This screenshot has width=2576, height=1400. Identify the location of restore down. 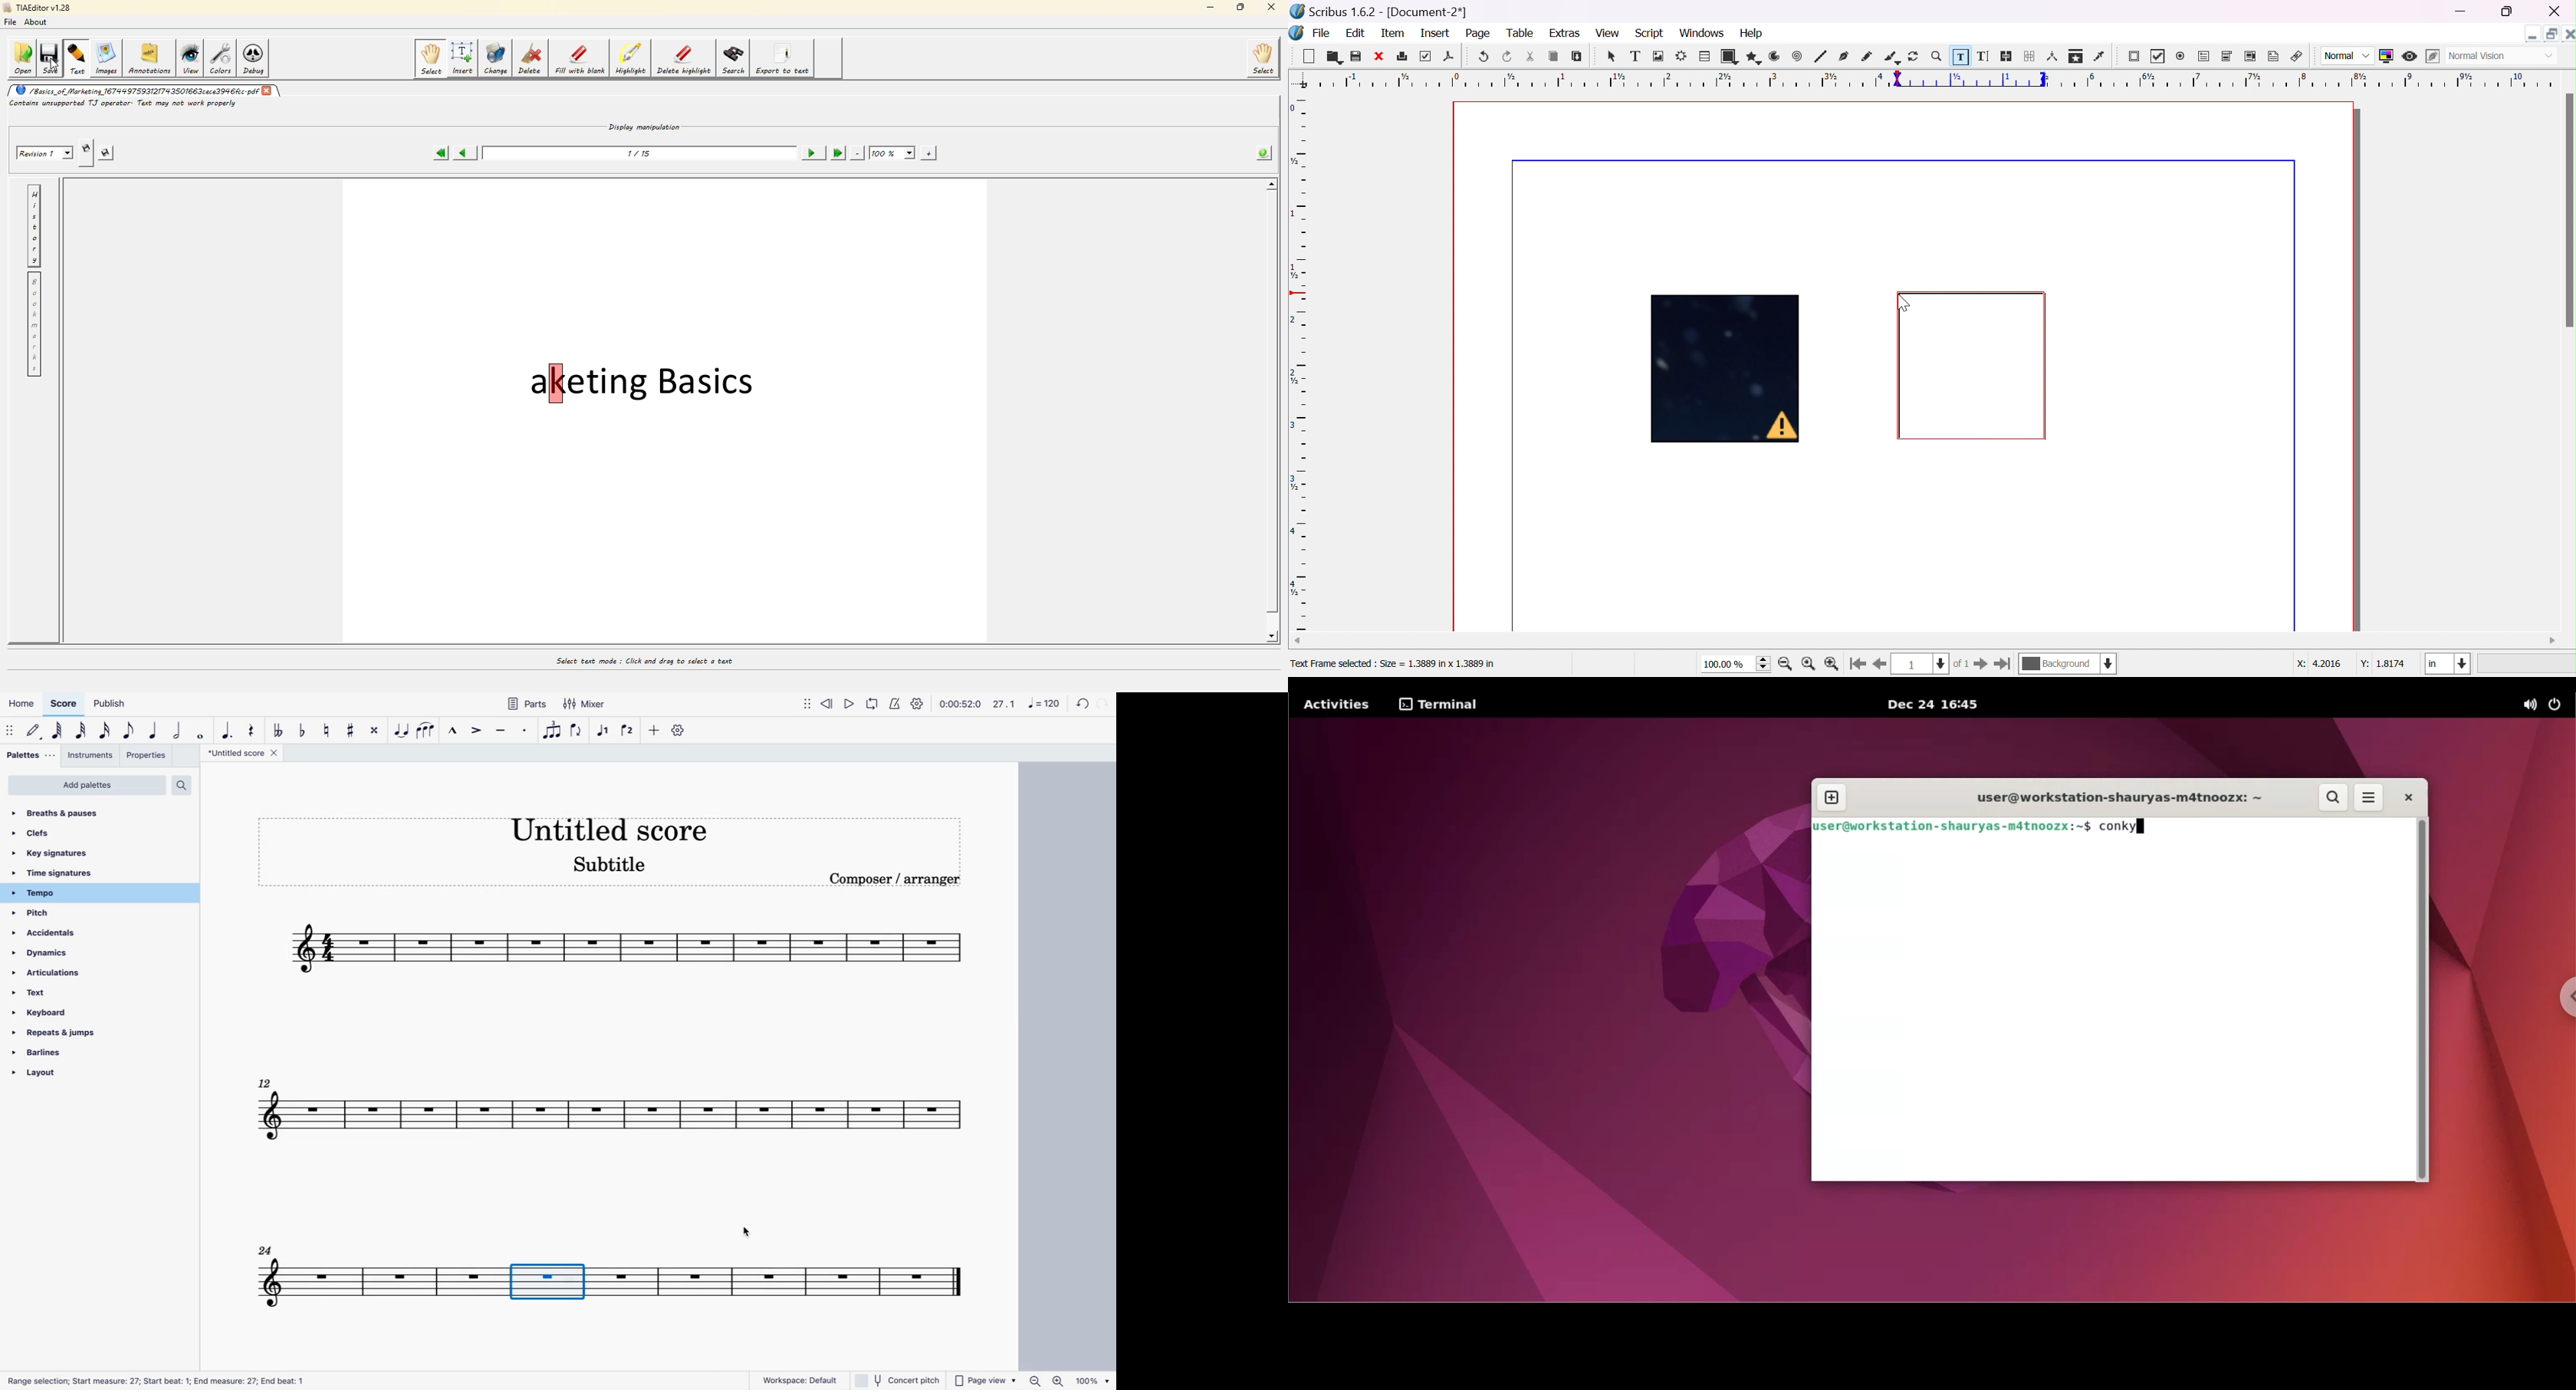
(2507, 13).